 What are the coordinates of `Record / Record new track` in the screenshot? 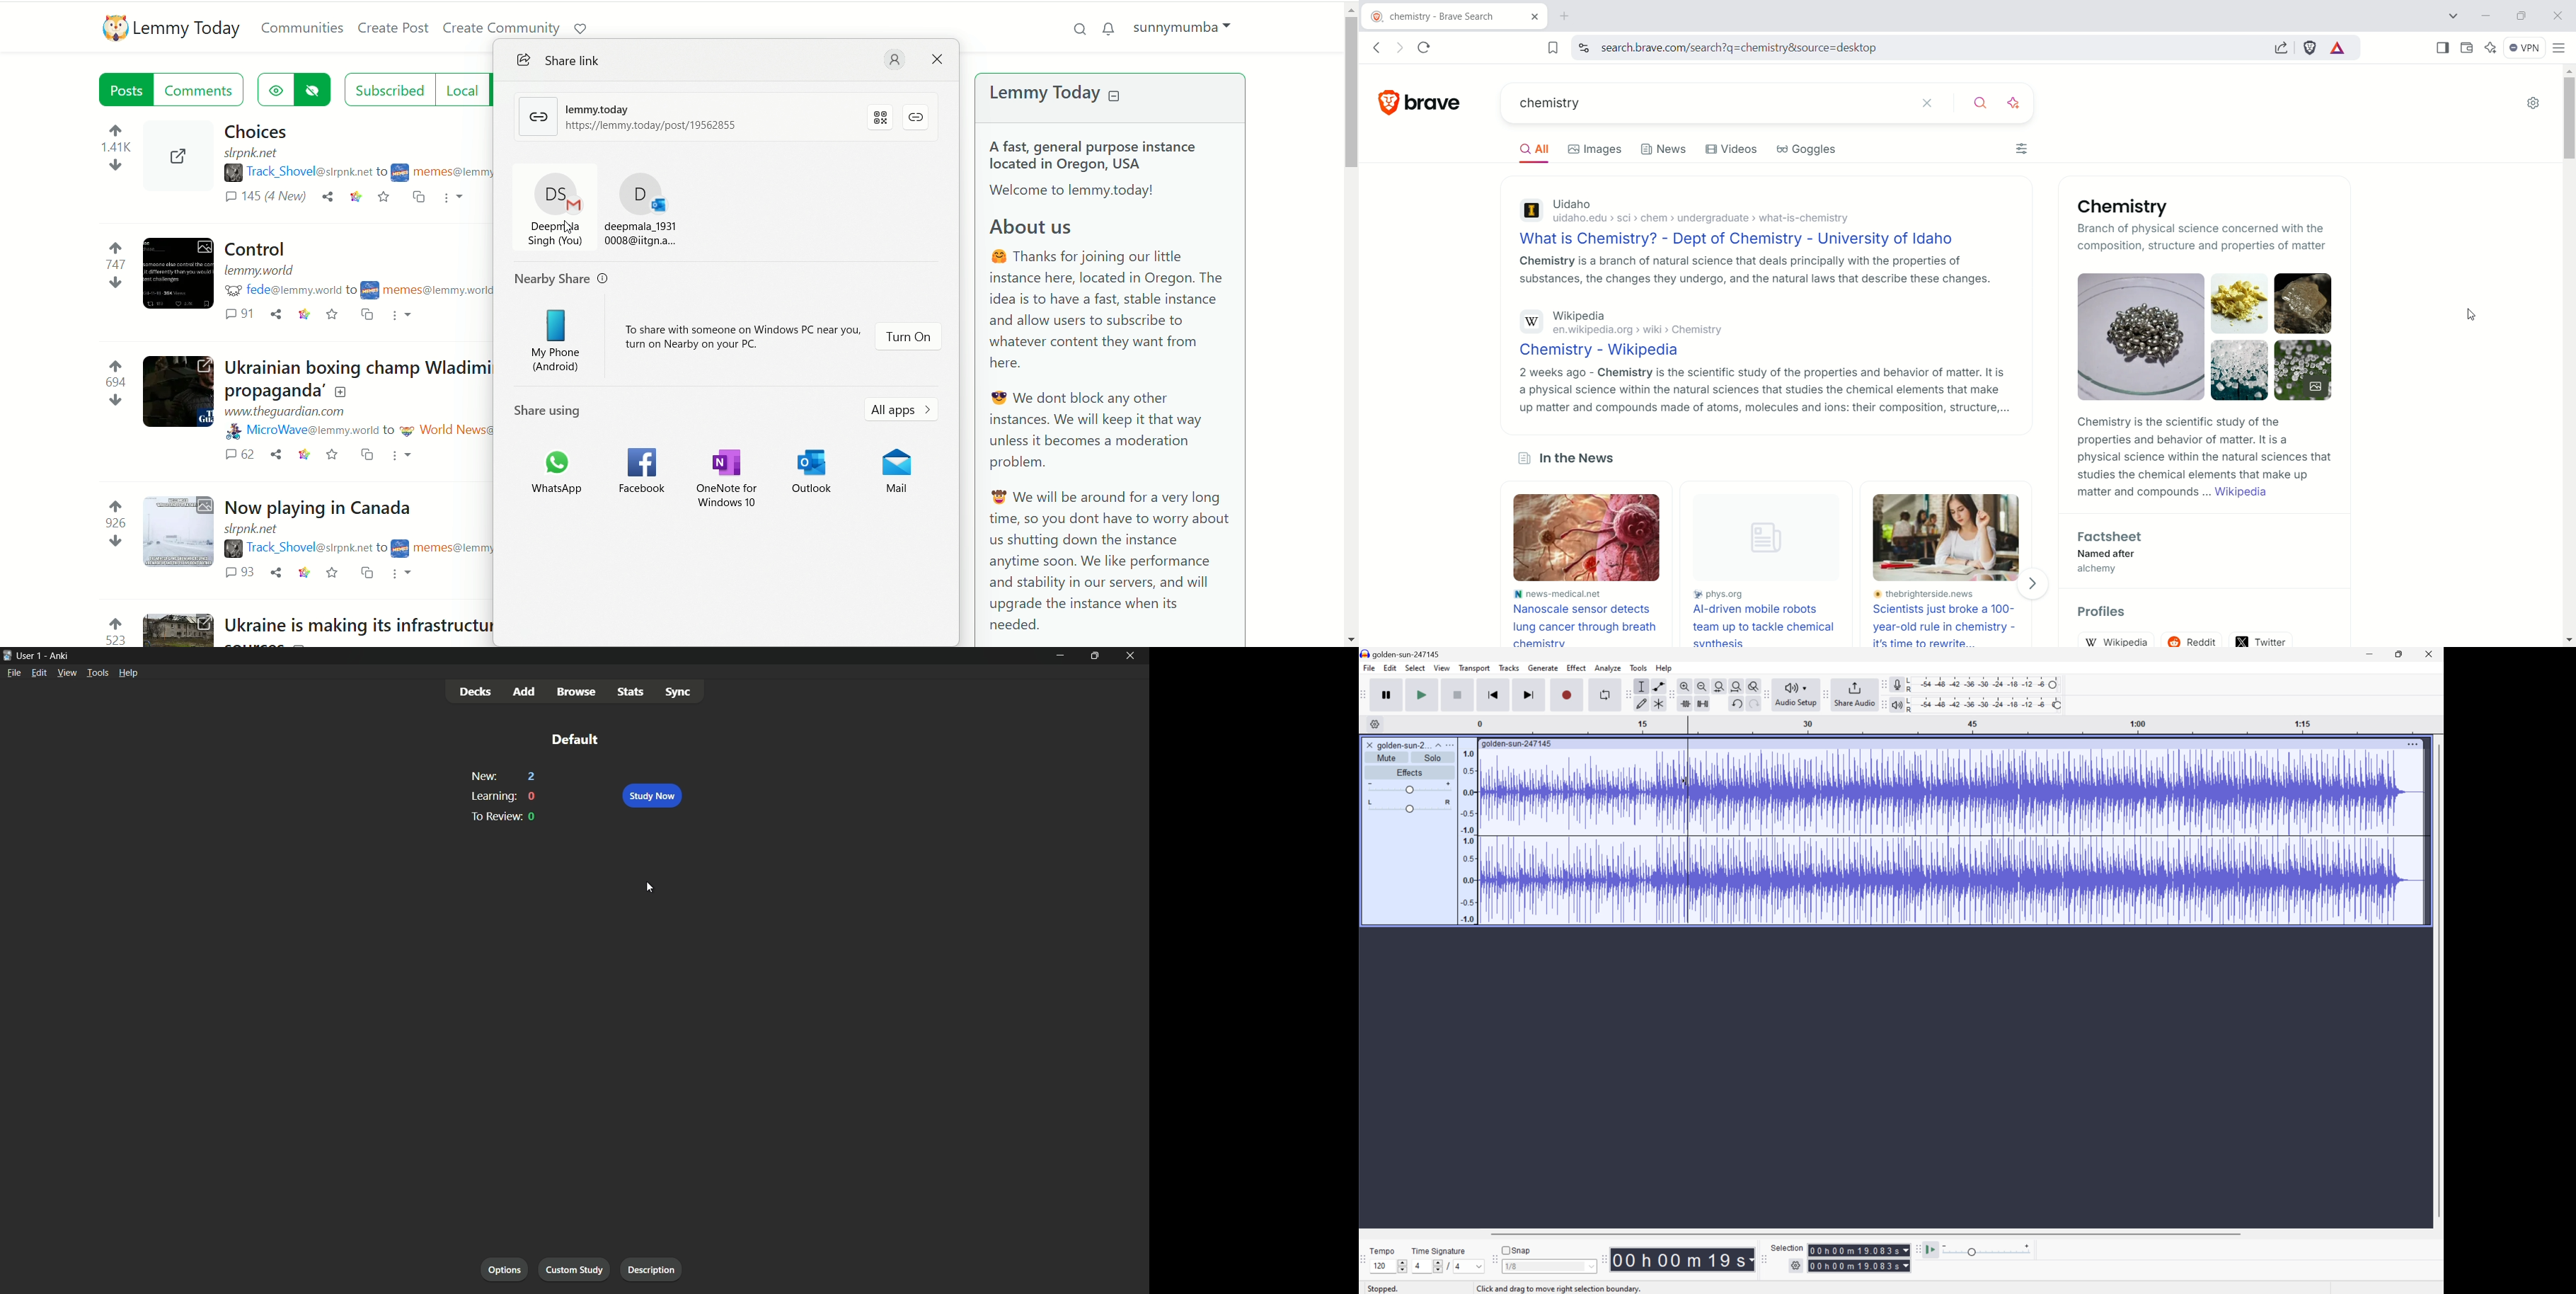 It's located at (1568, 695).